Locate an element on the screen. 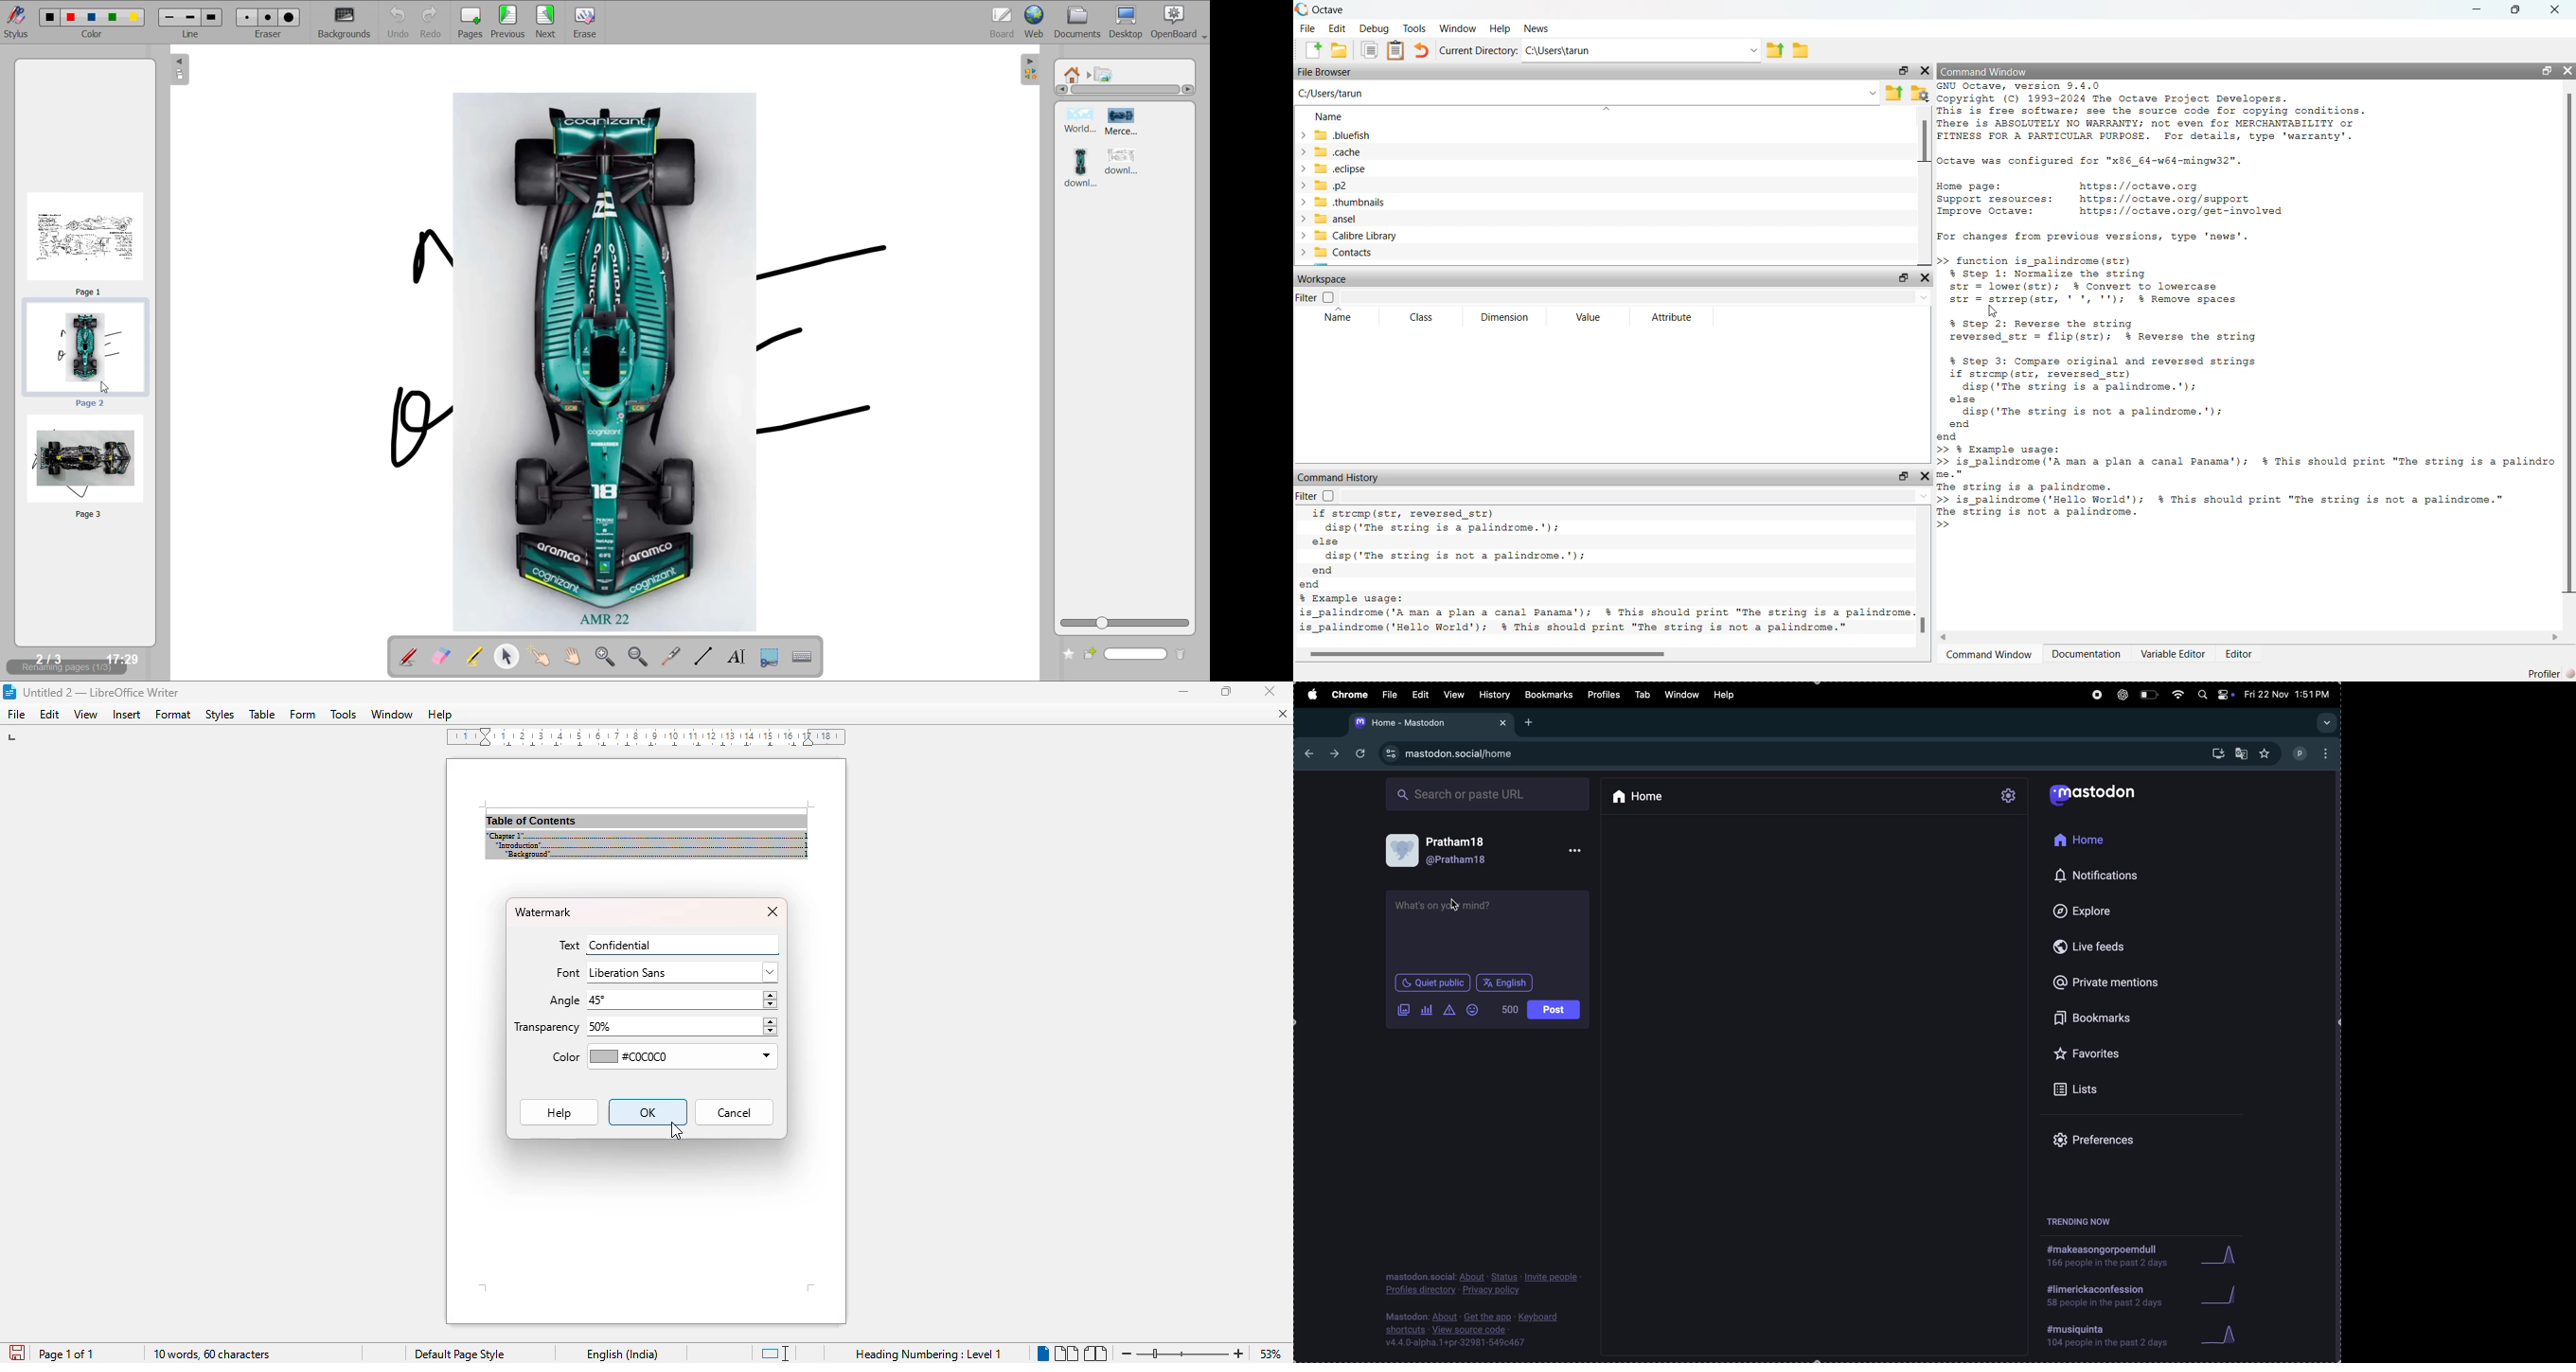  file is located at coordinates (1390, 695).